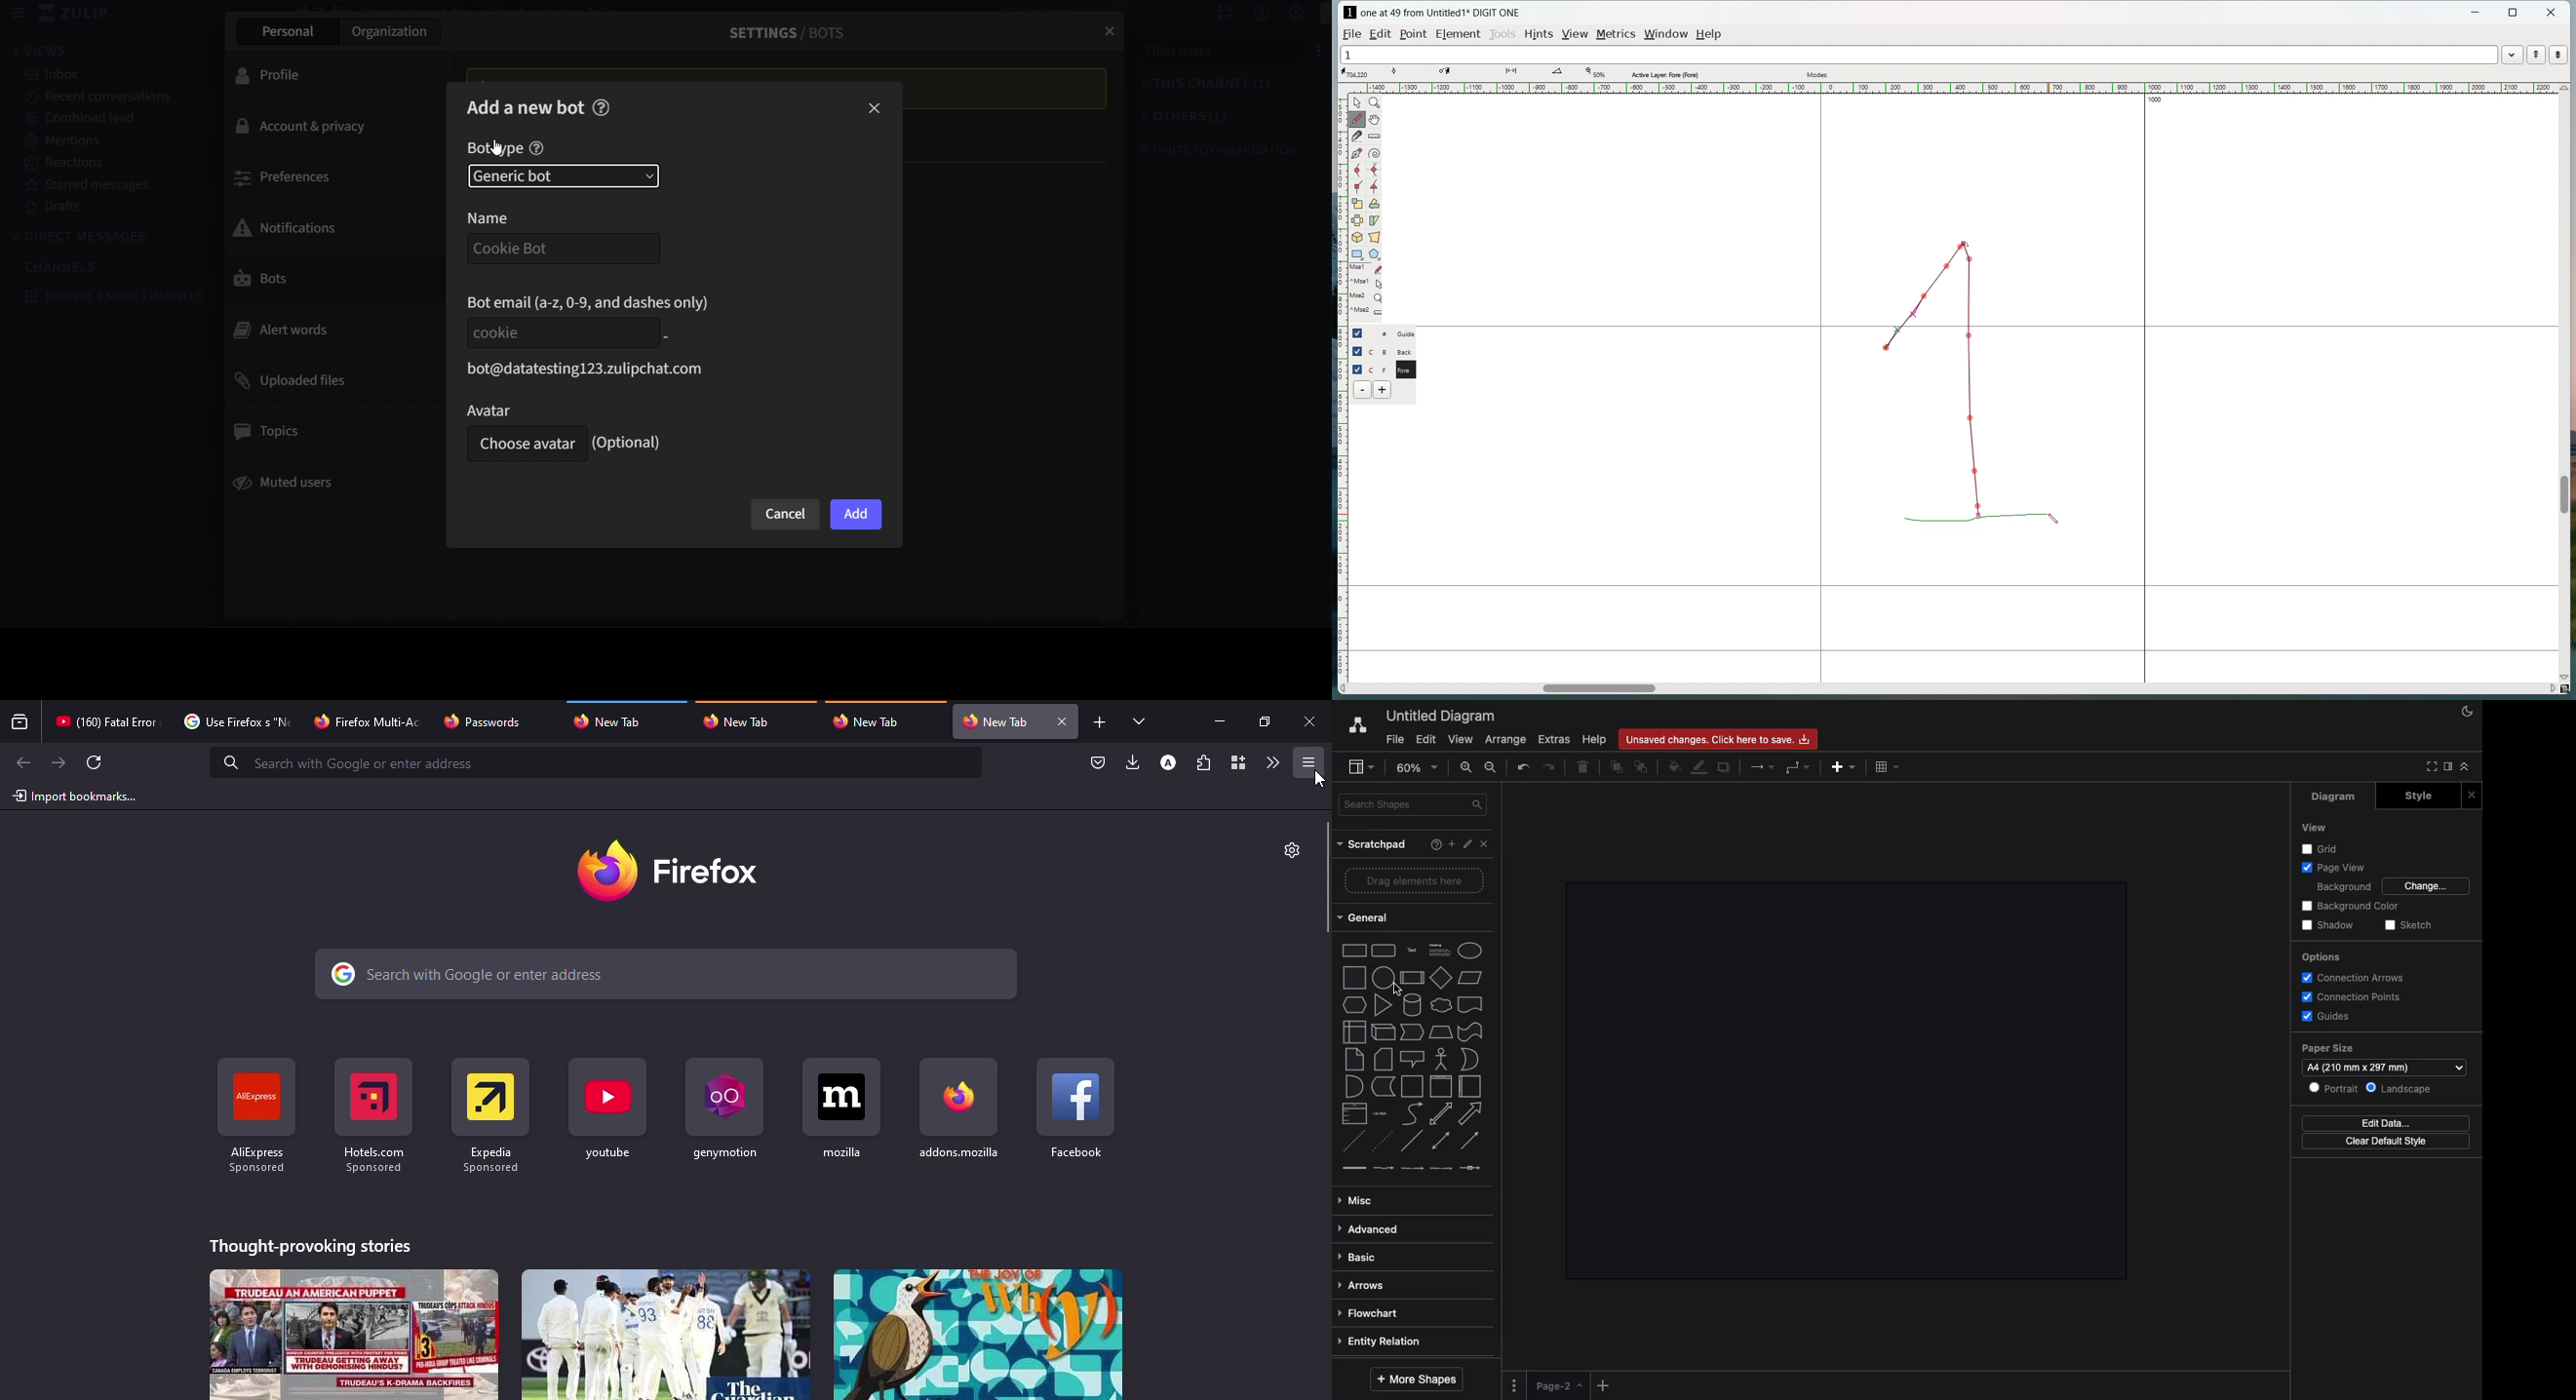 The image size is (2576, 1400). Describe the element at coordinates (2328, 1016) in the screenshot. I see `Guides` at that location.